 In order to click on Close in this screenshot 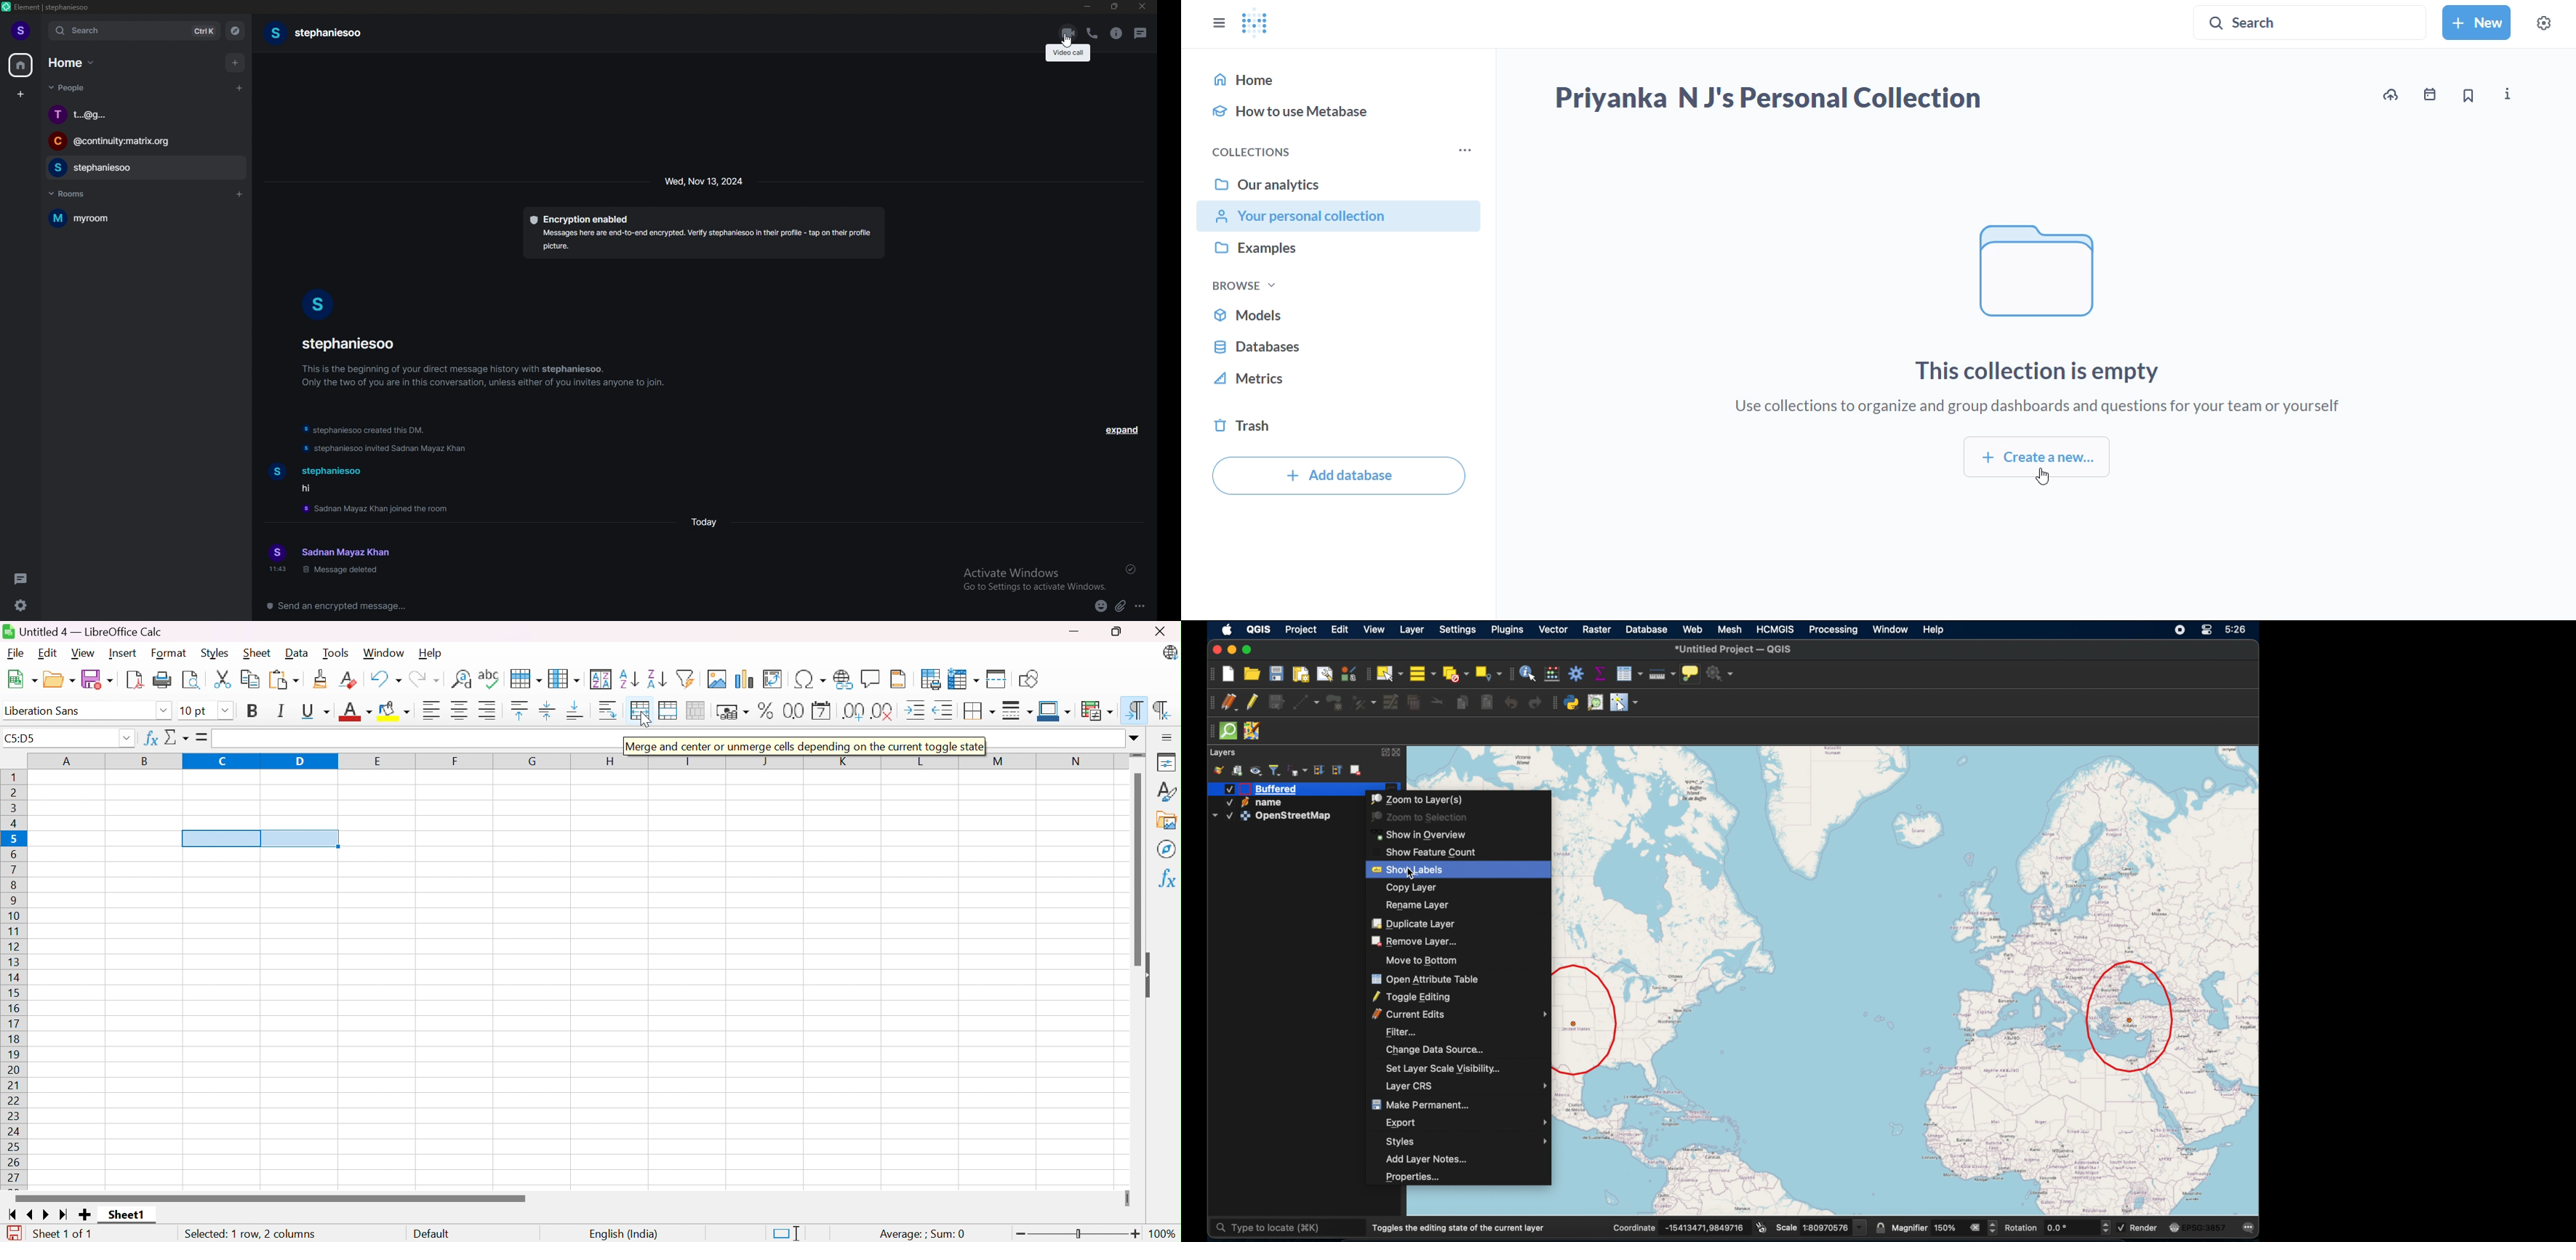, I will do `click(1161, 631)`.